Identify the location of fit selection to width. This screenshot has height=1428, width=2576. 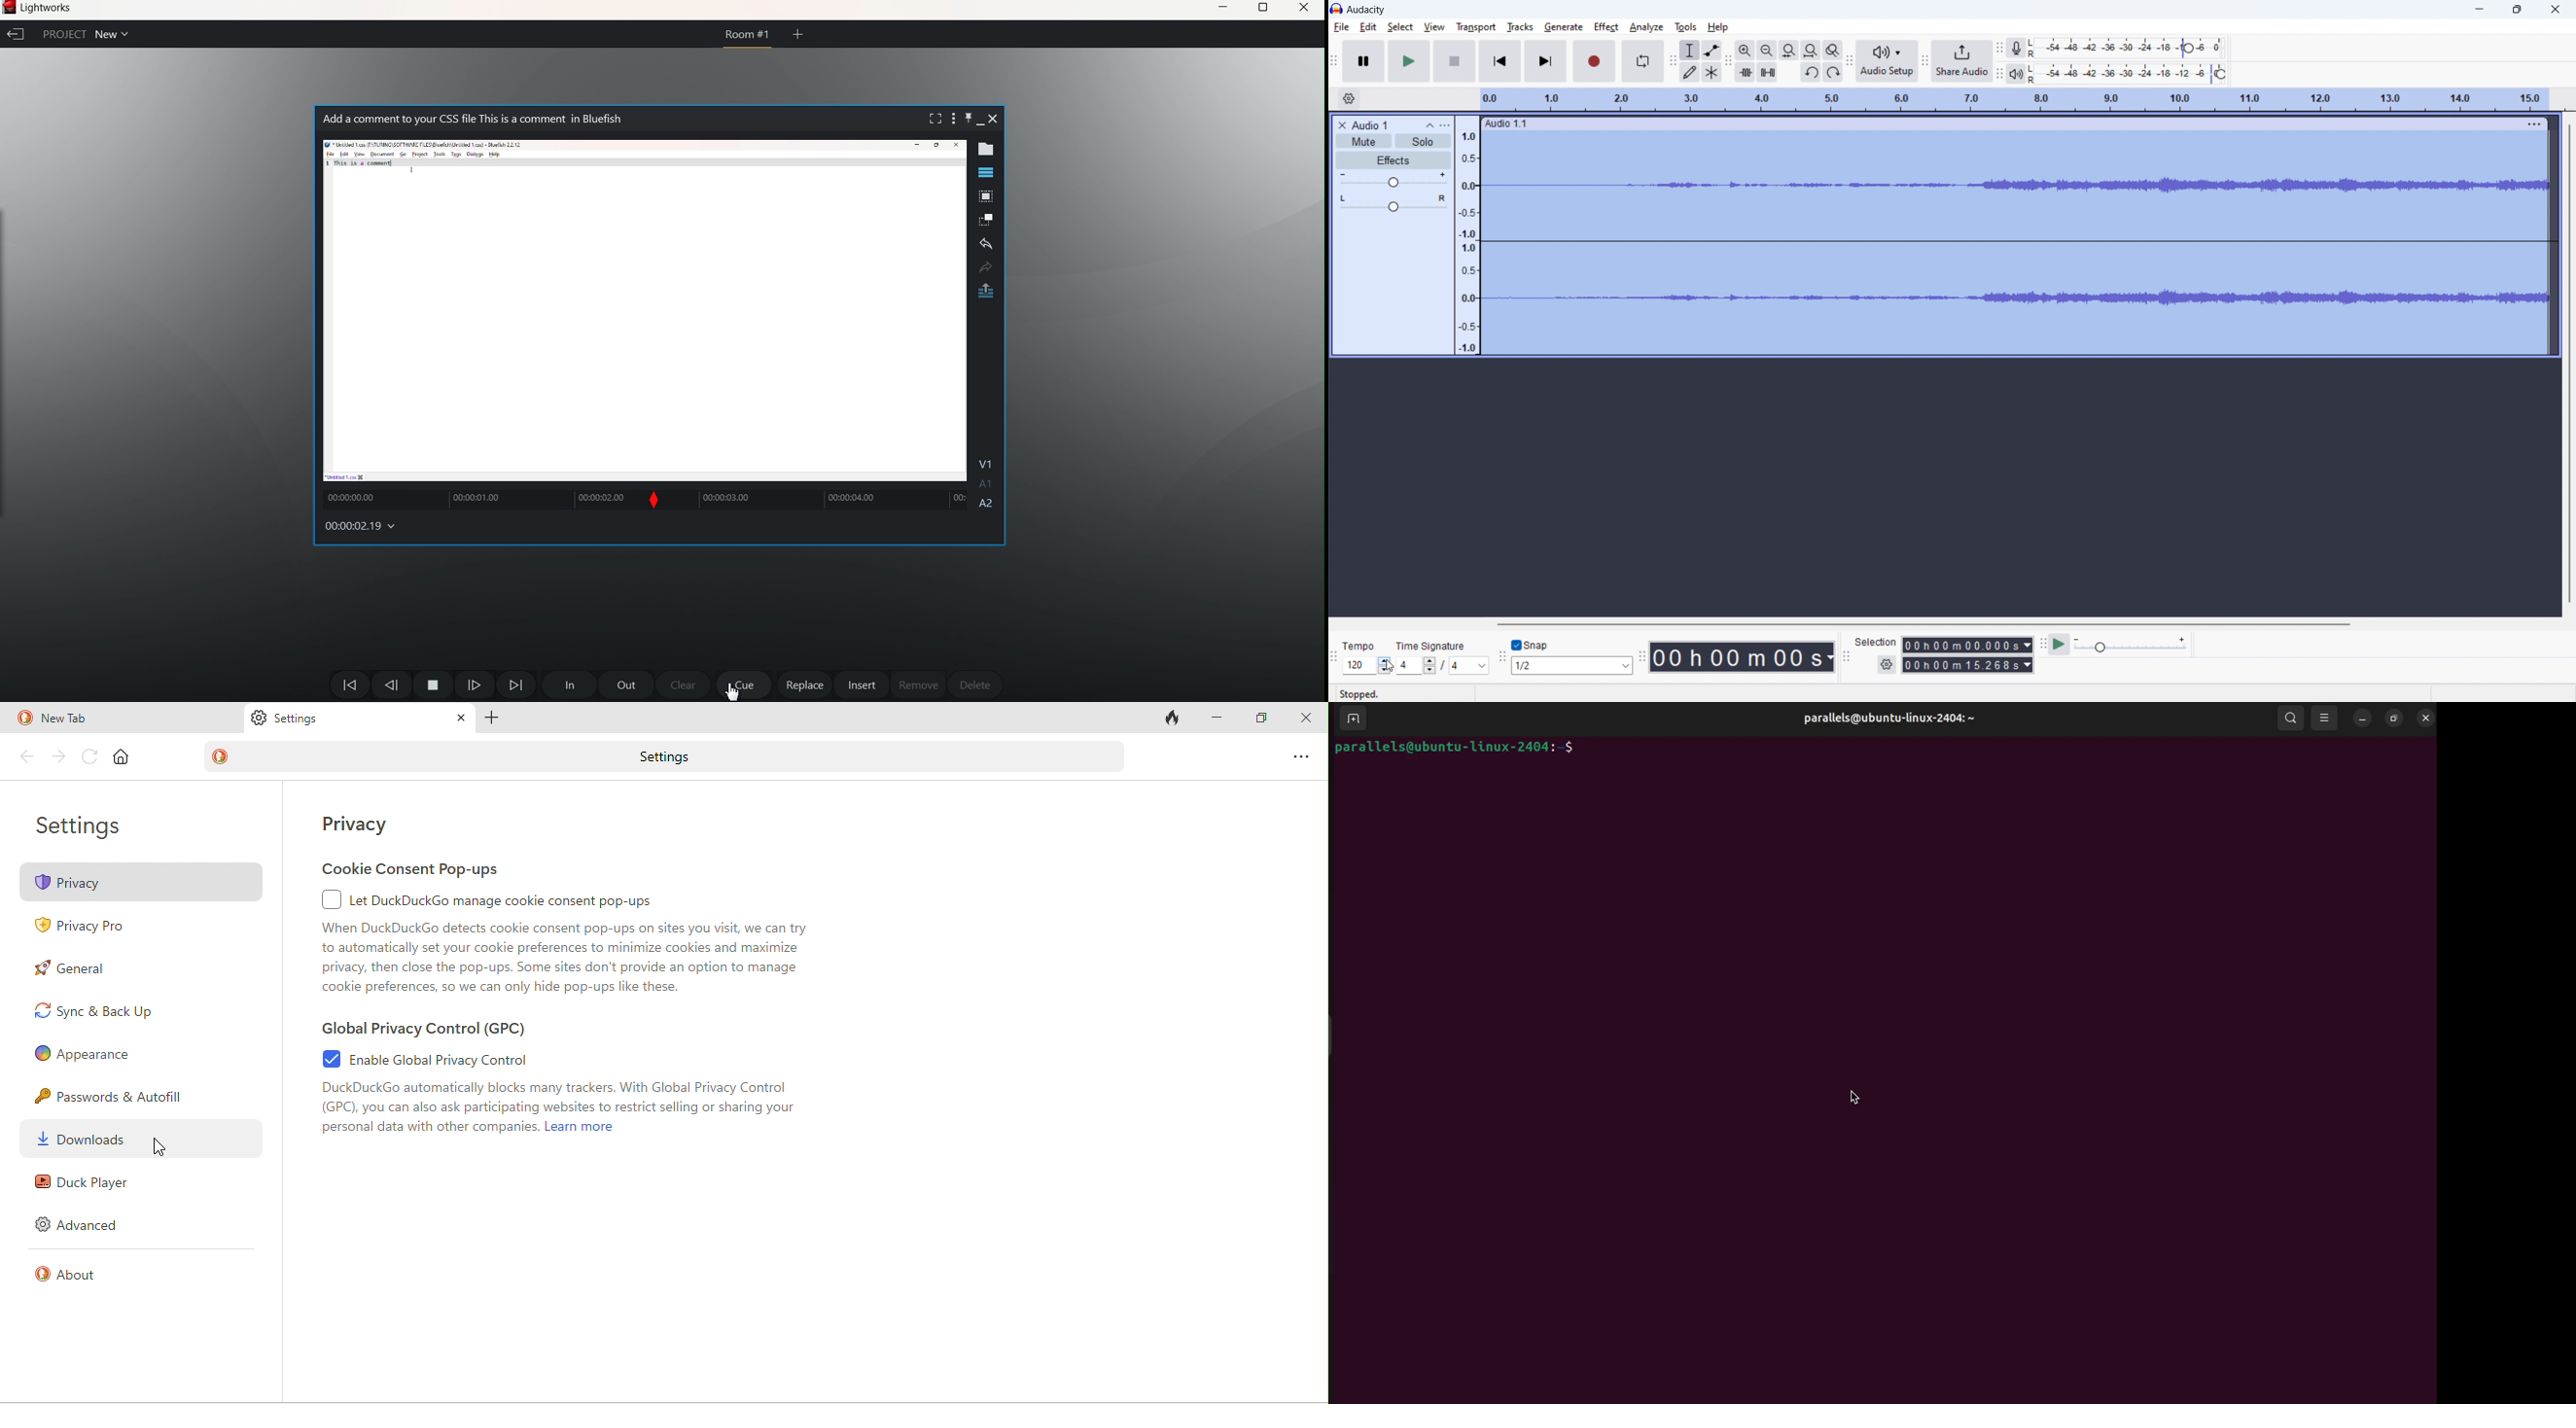
(1789, 50).